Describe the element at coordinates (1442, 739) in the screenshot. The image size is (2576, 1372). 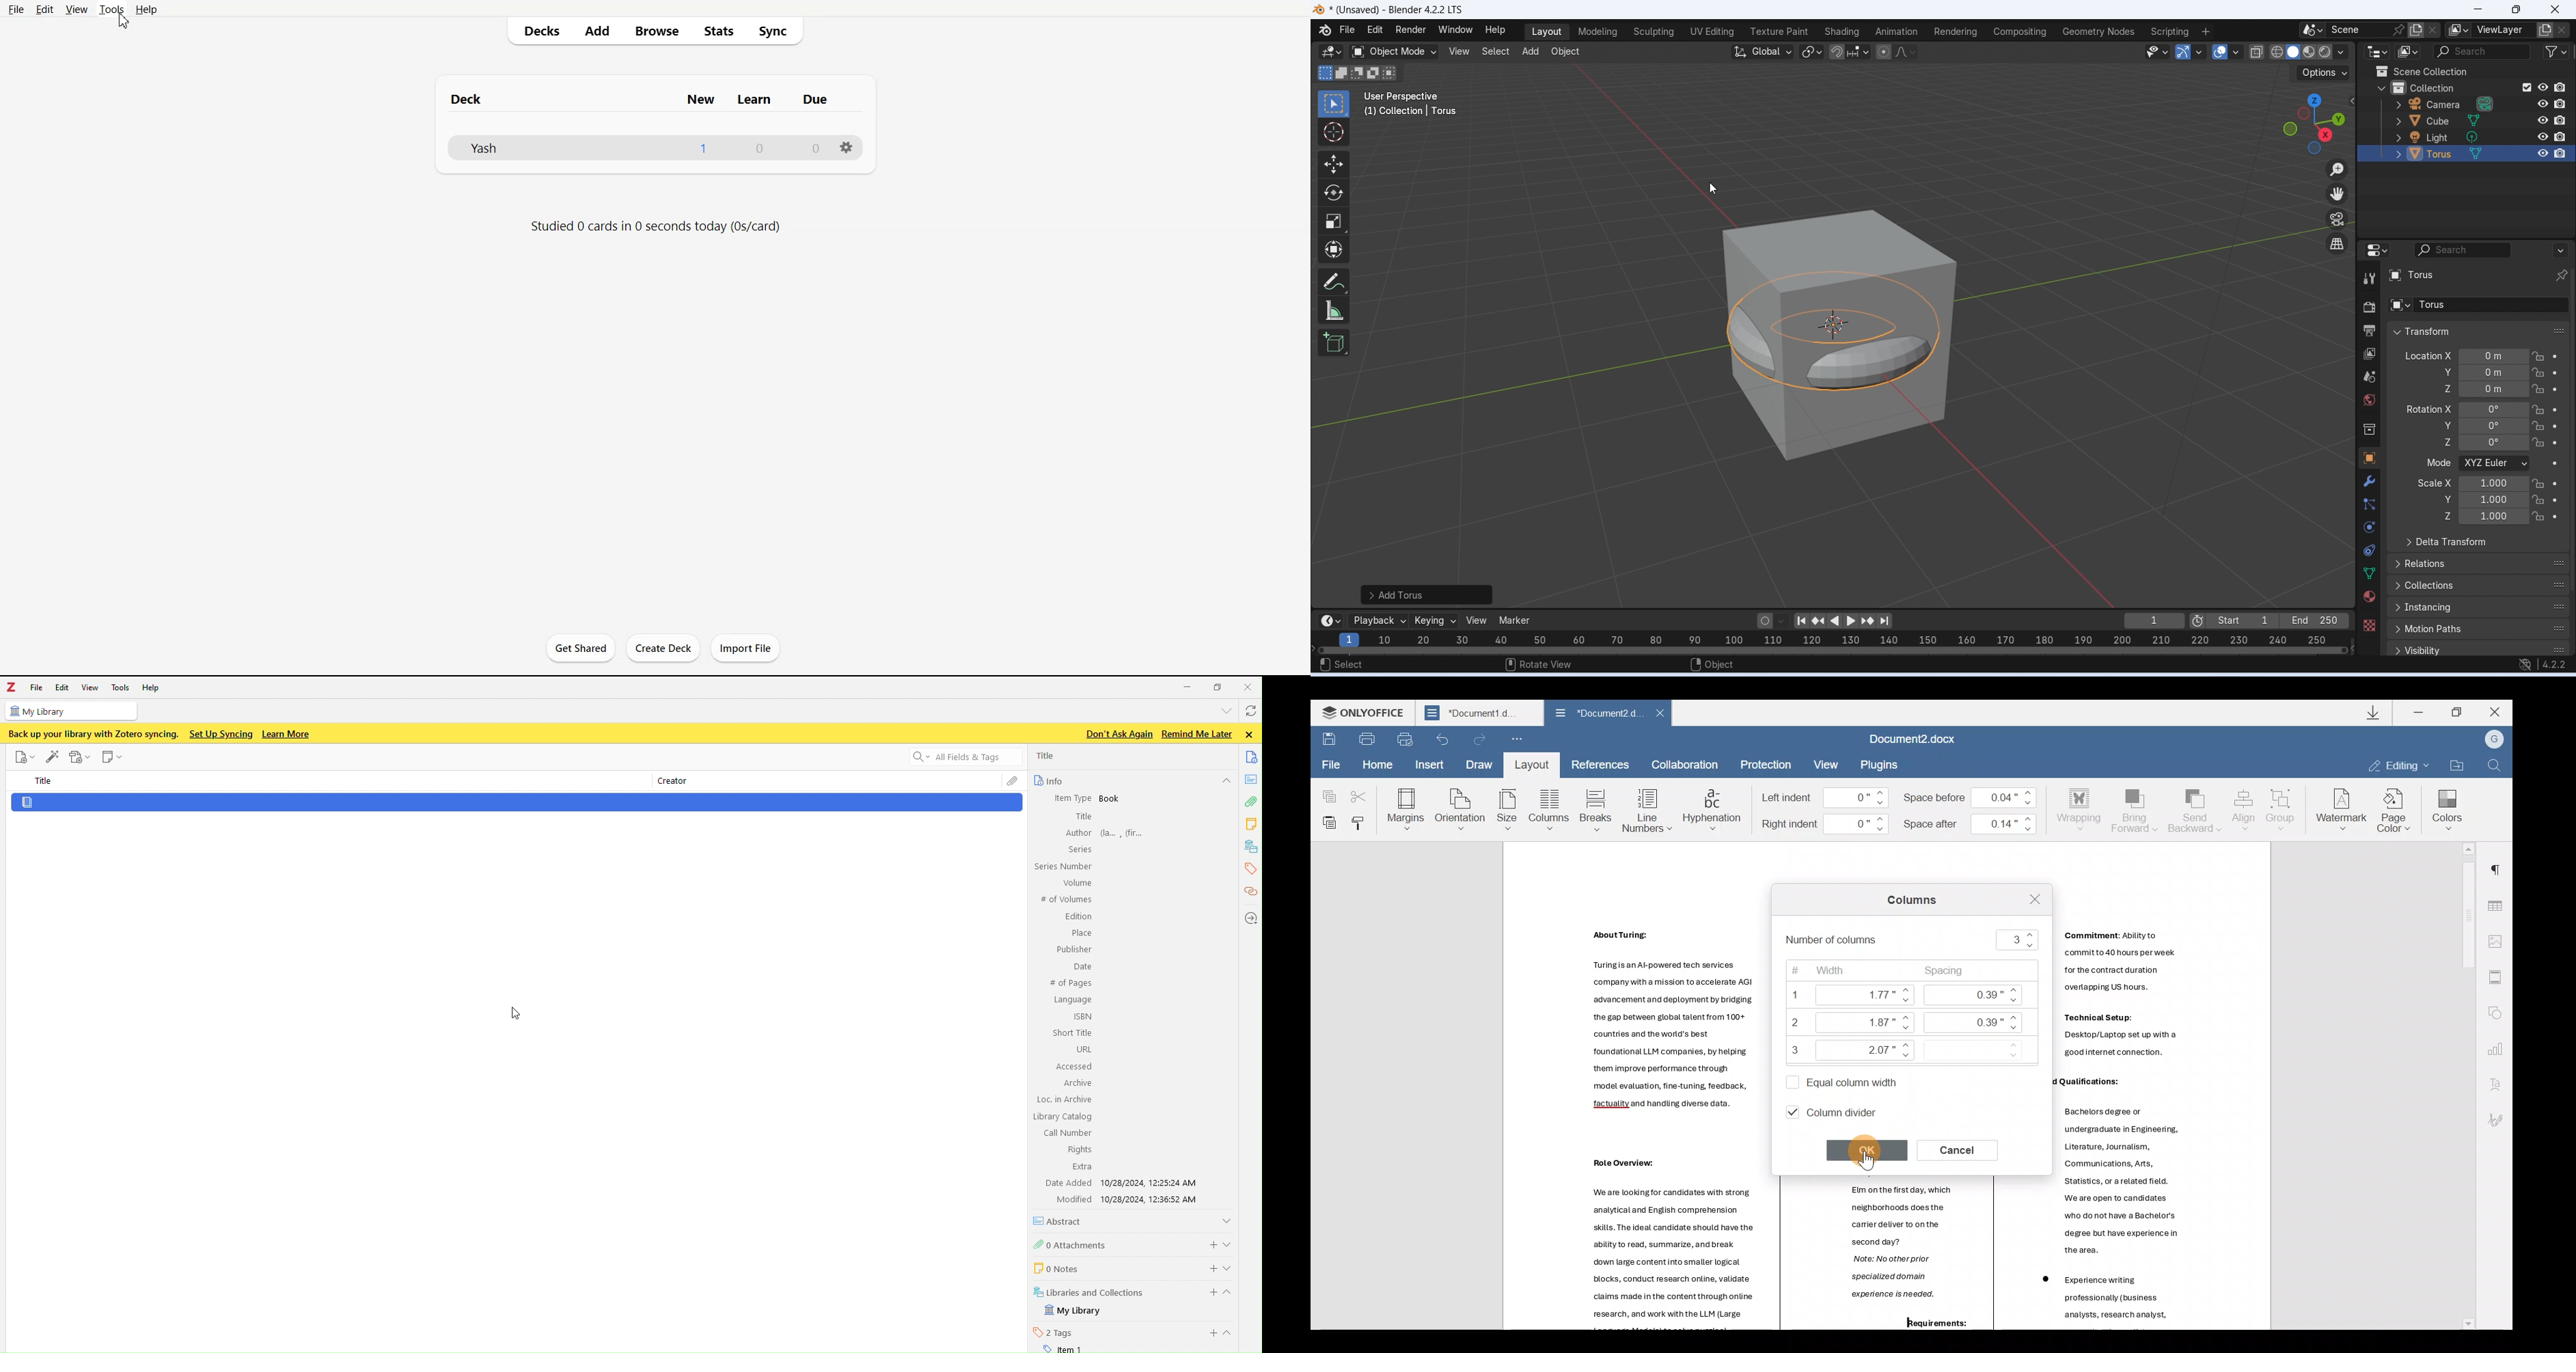
I see `Undo` at that location.